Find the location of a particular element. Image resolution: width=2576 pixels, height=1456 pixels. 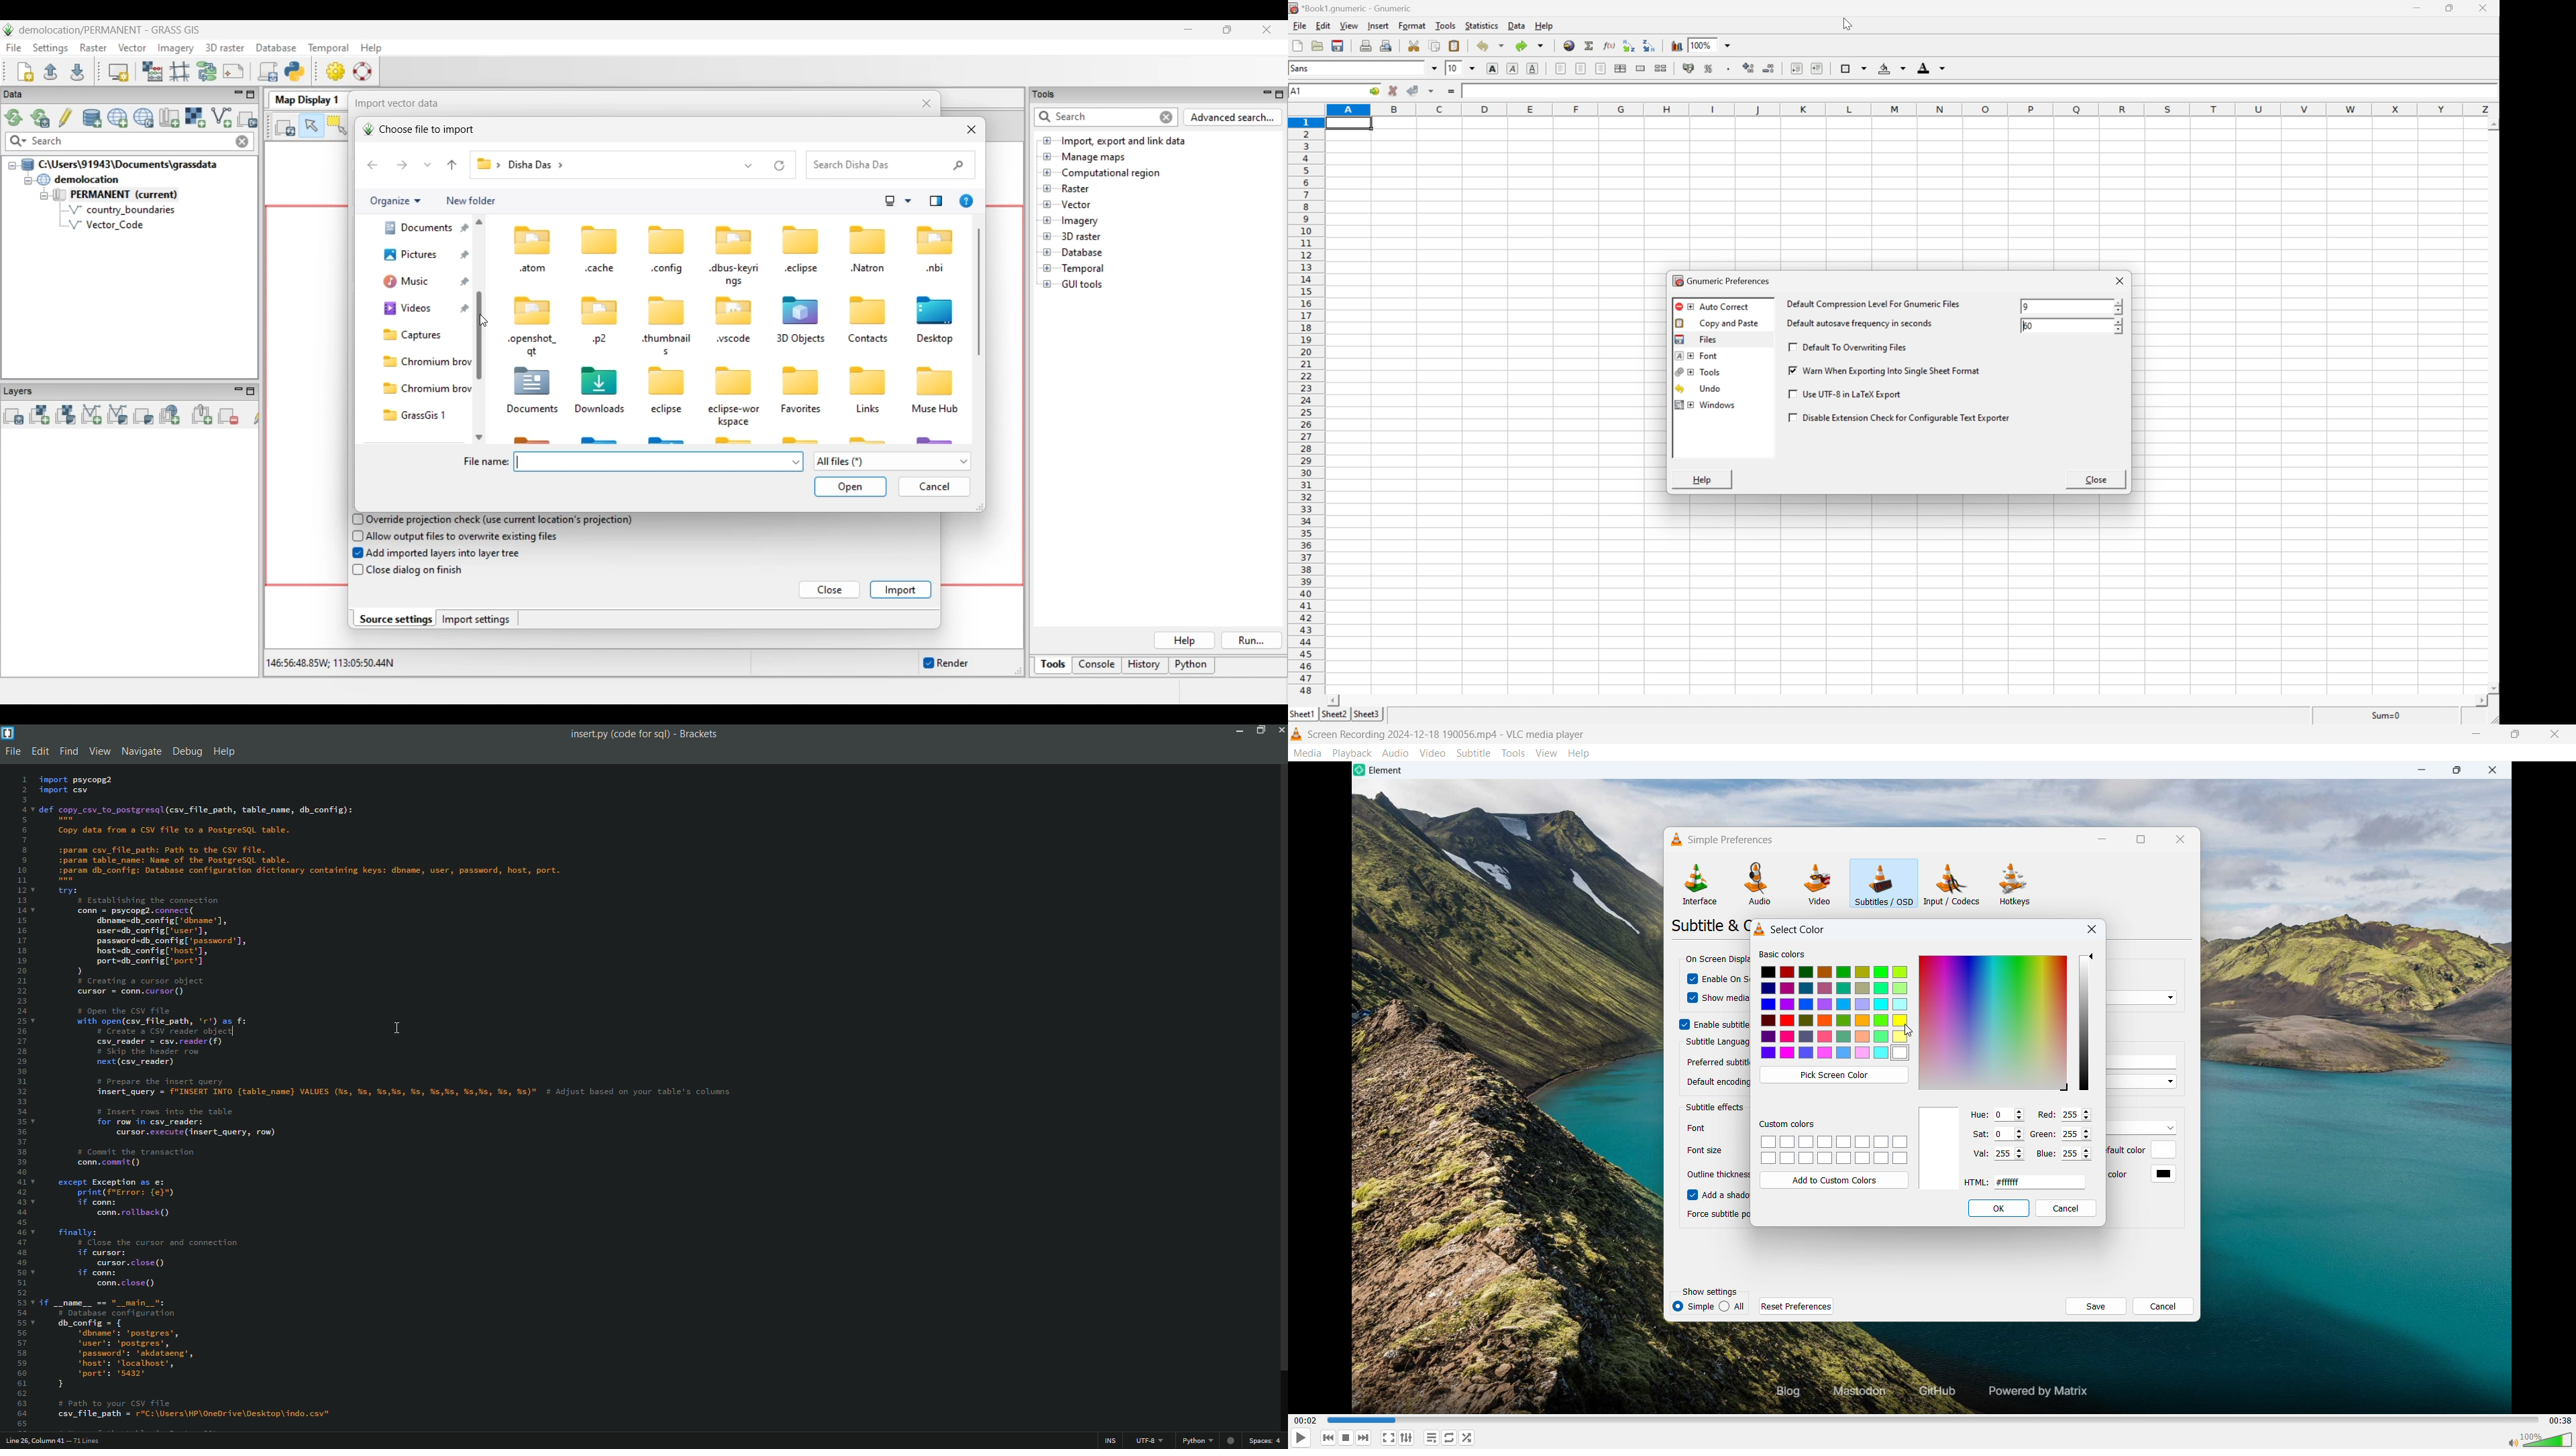

find menu is located at coordinates (66, 751).